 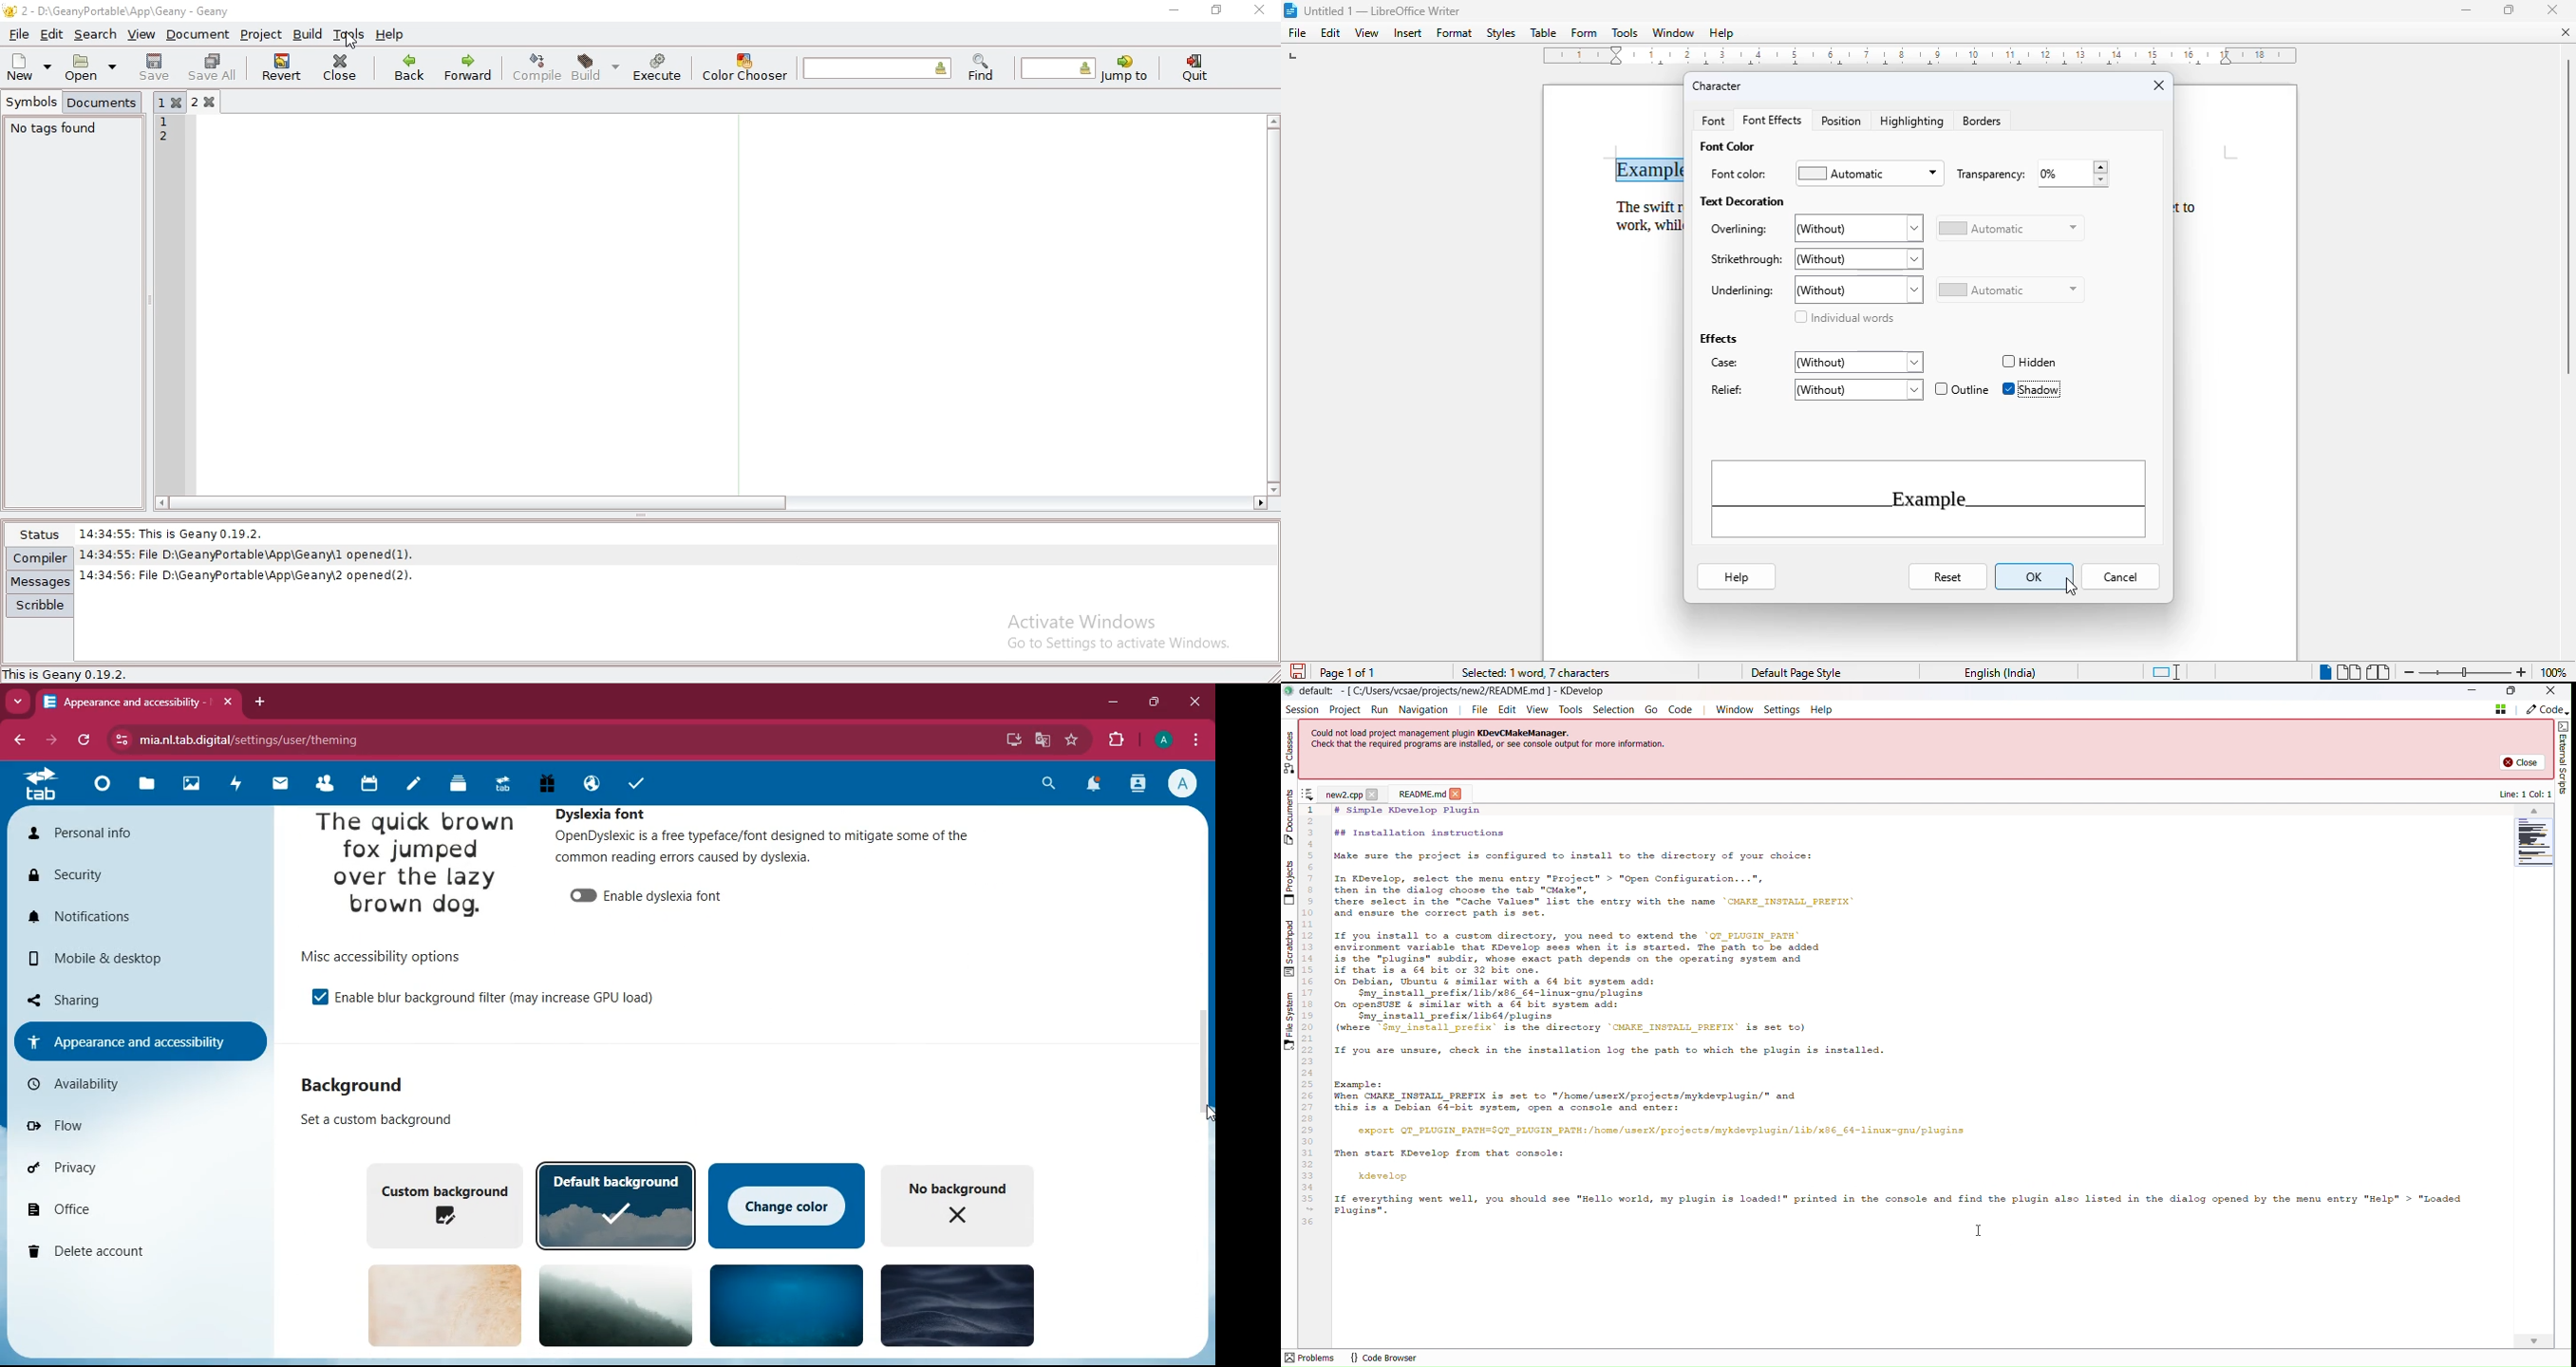 What do you see at coordinates (1815, 260) in the screenshot?
I see `strikethrough: (Without)` at bounding box center [1815, 260].